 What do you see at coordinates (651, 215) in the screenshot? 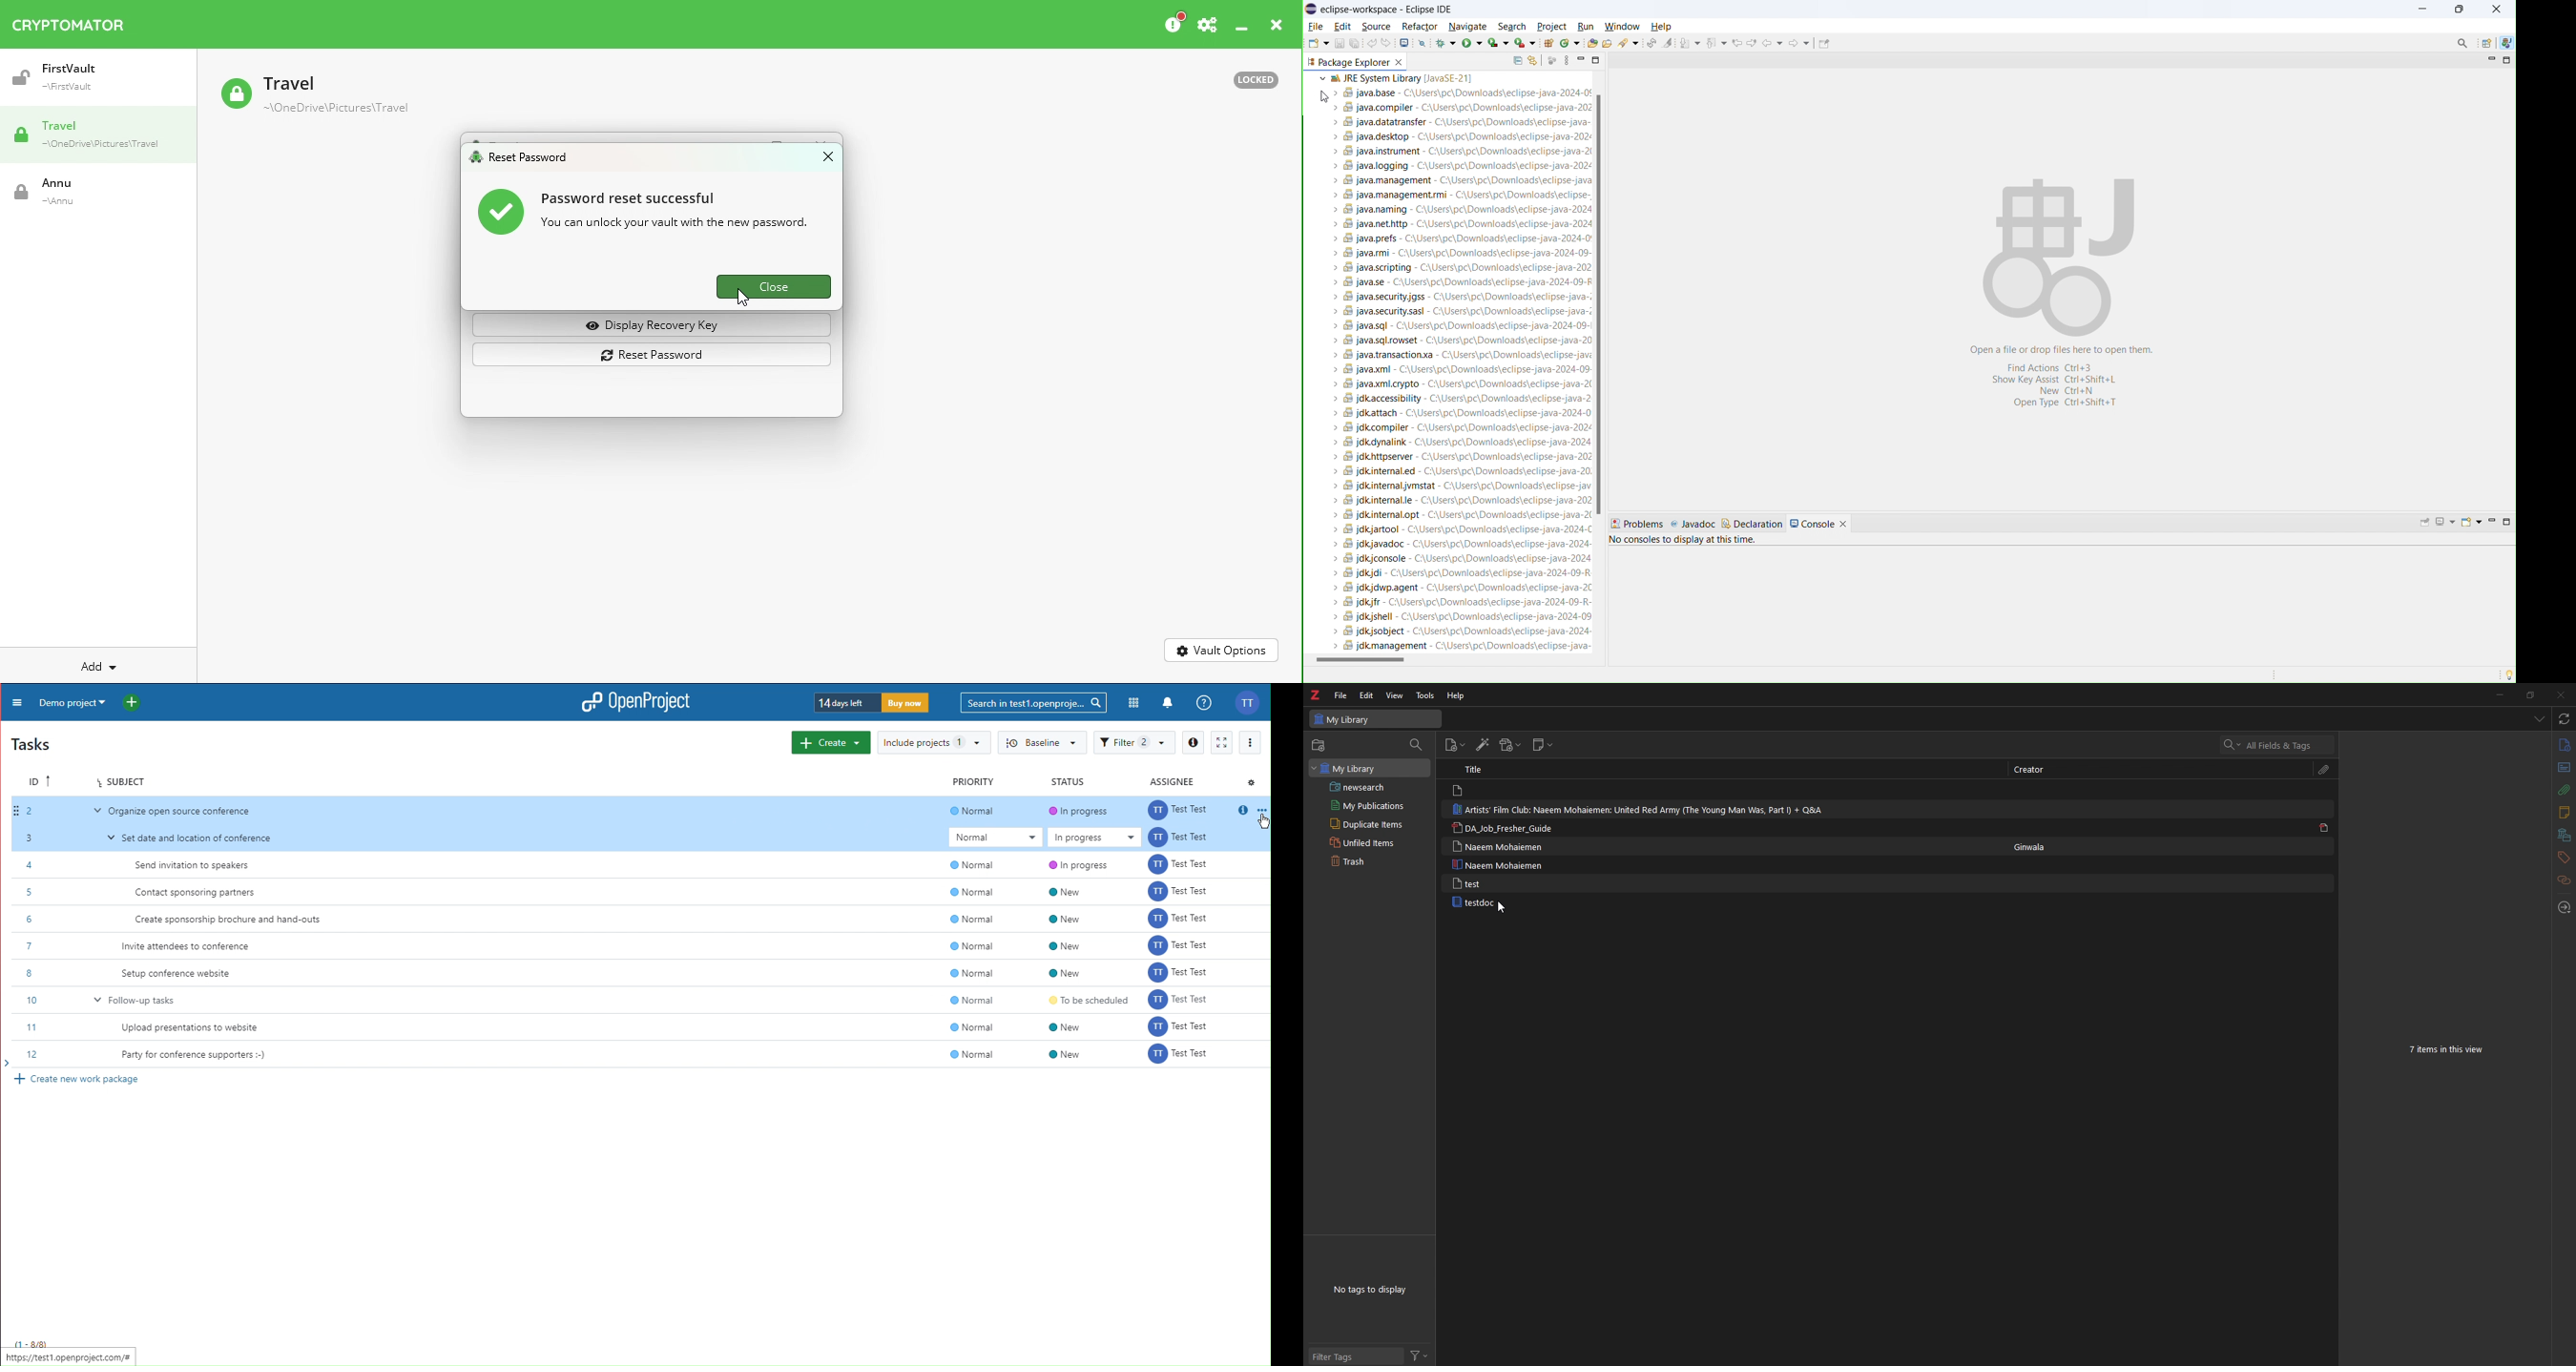
I see `Password reset successful` at bounding box center [651, 215].